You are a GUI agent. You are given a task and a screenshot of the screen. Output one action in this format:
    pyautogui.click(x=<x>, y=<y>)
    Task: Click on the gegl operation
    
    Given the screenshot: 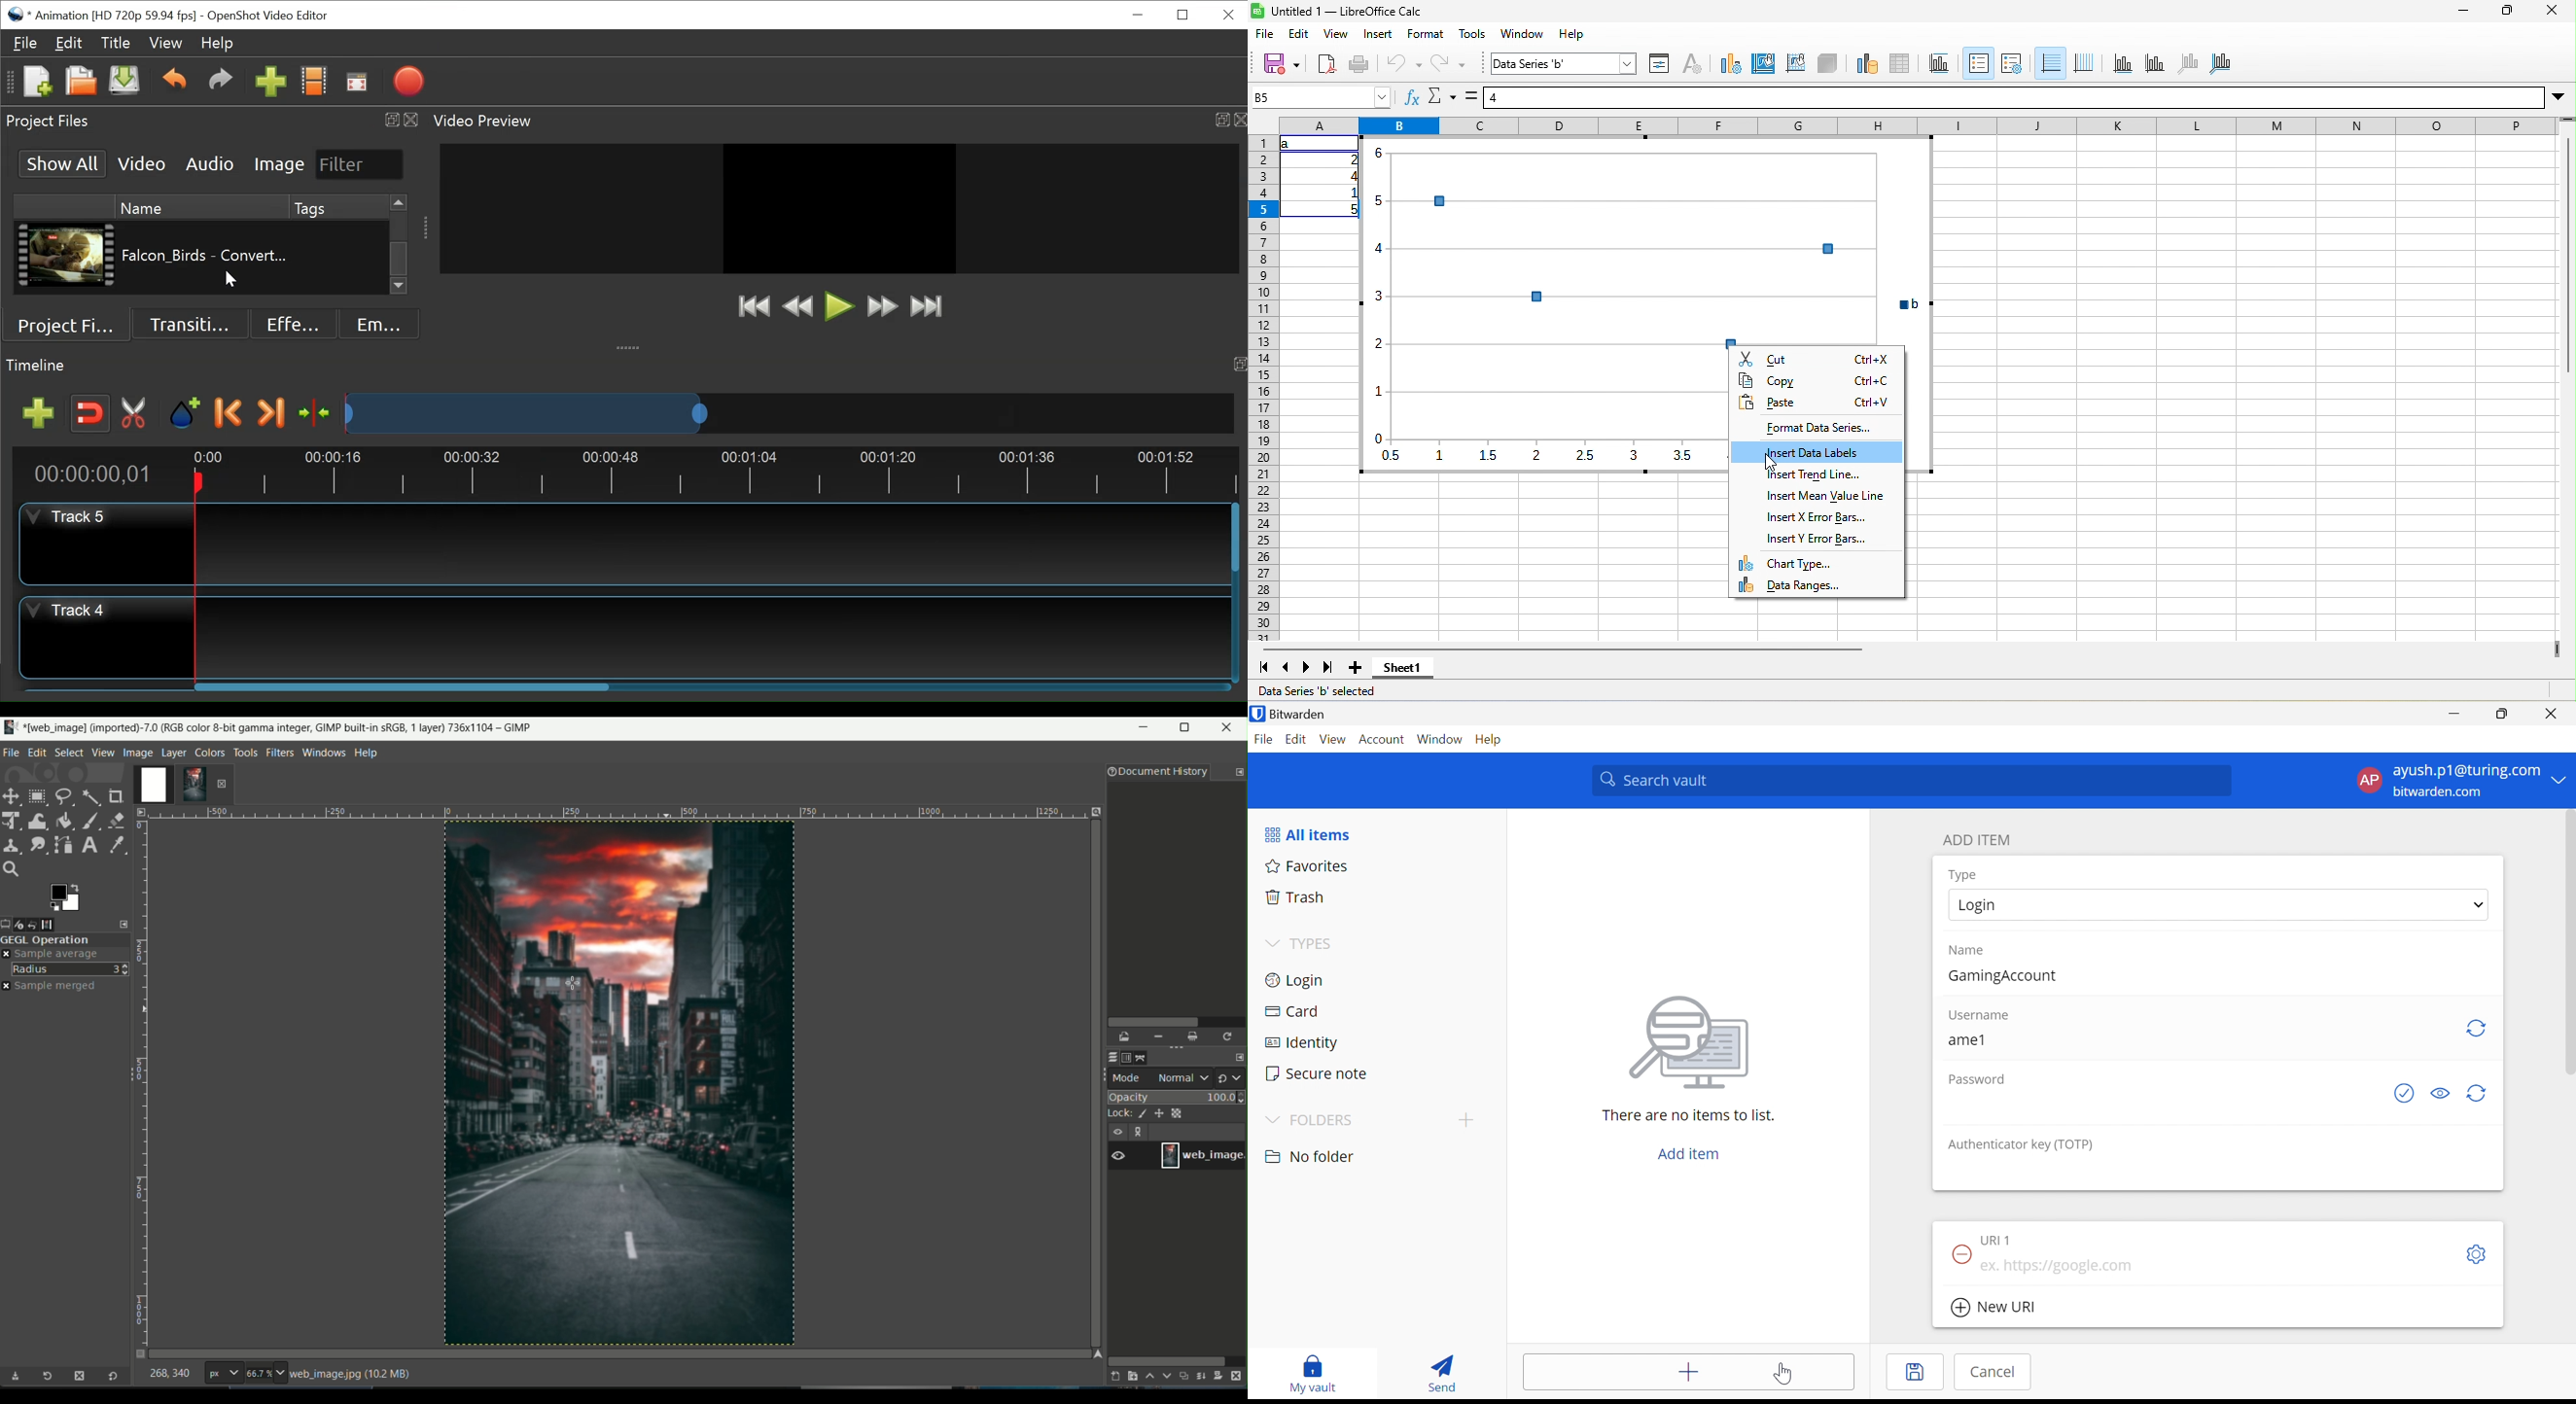 What is the action you would take?
    pyautogui.click(x=65, y=940)
    